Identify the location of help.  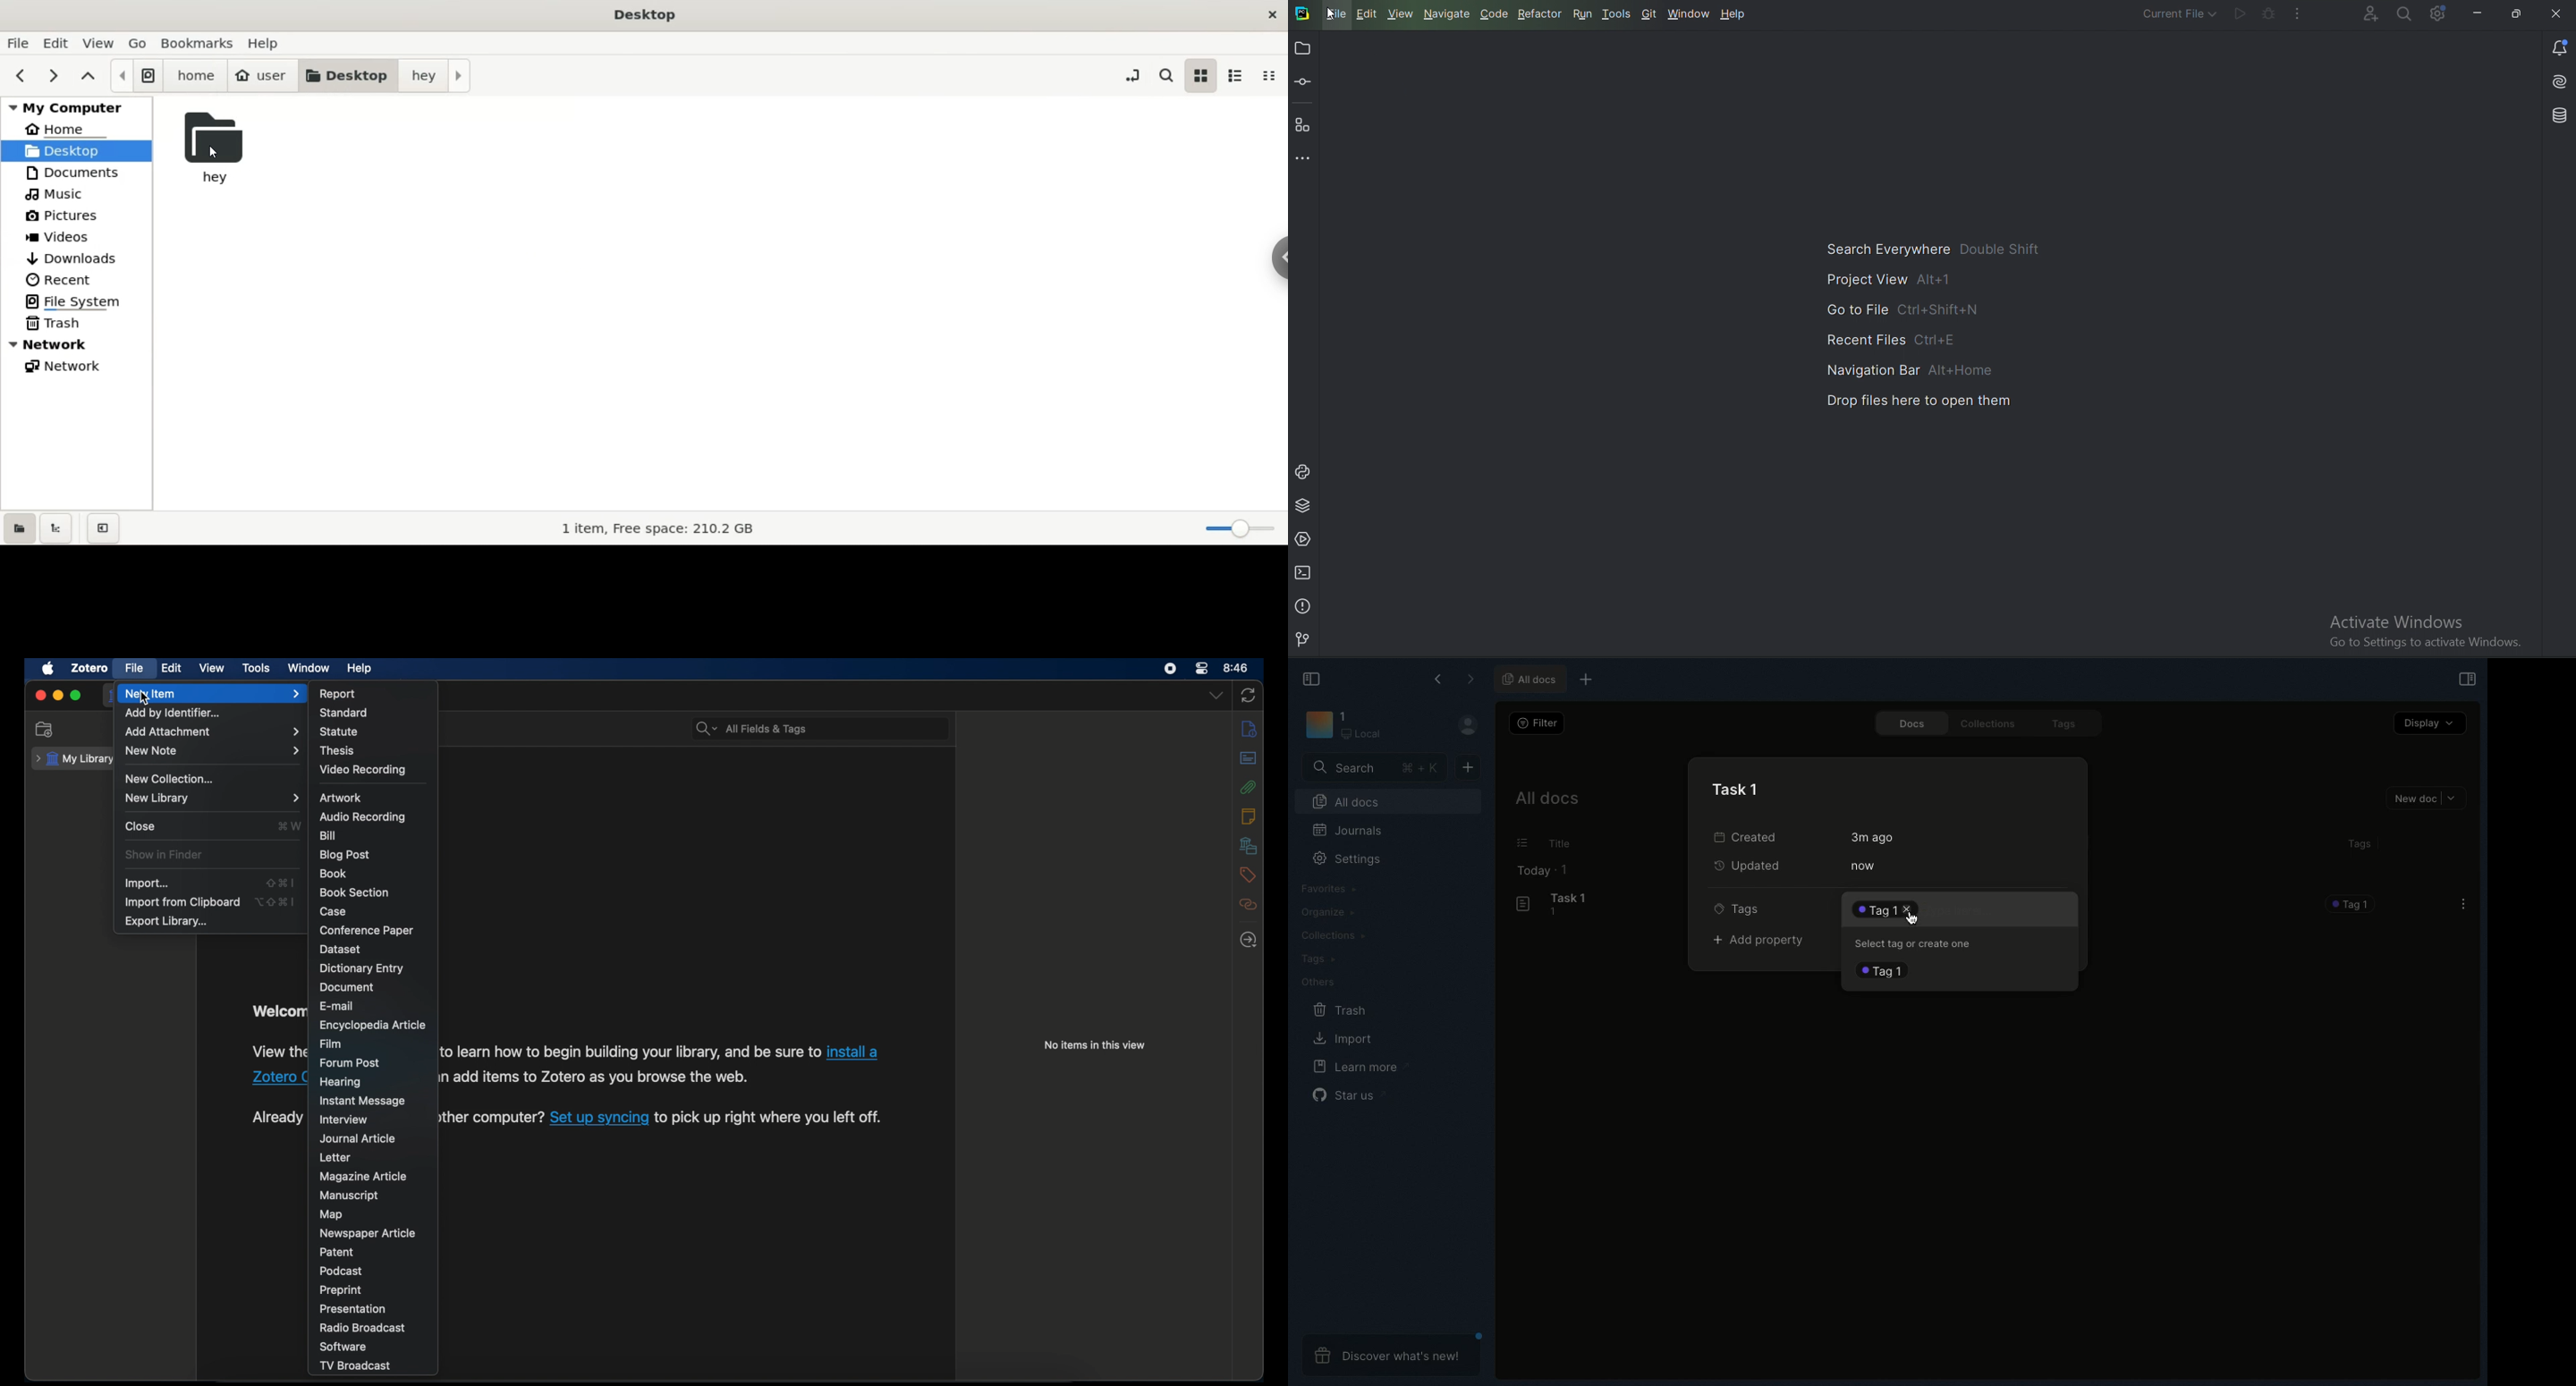
(360, 668).